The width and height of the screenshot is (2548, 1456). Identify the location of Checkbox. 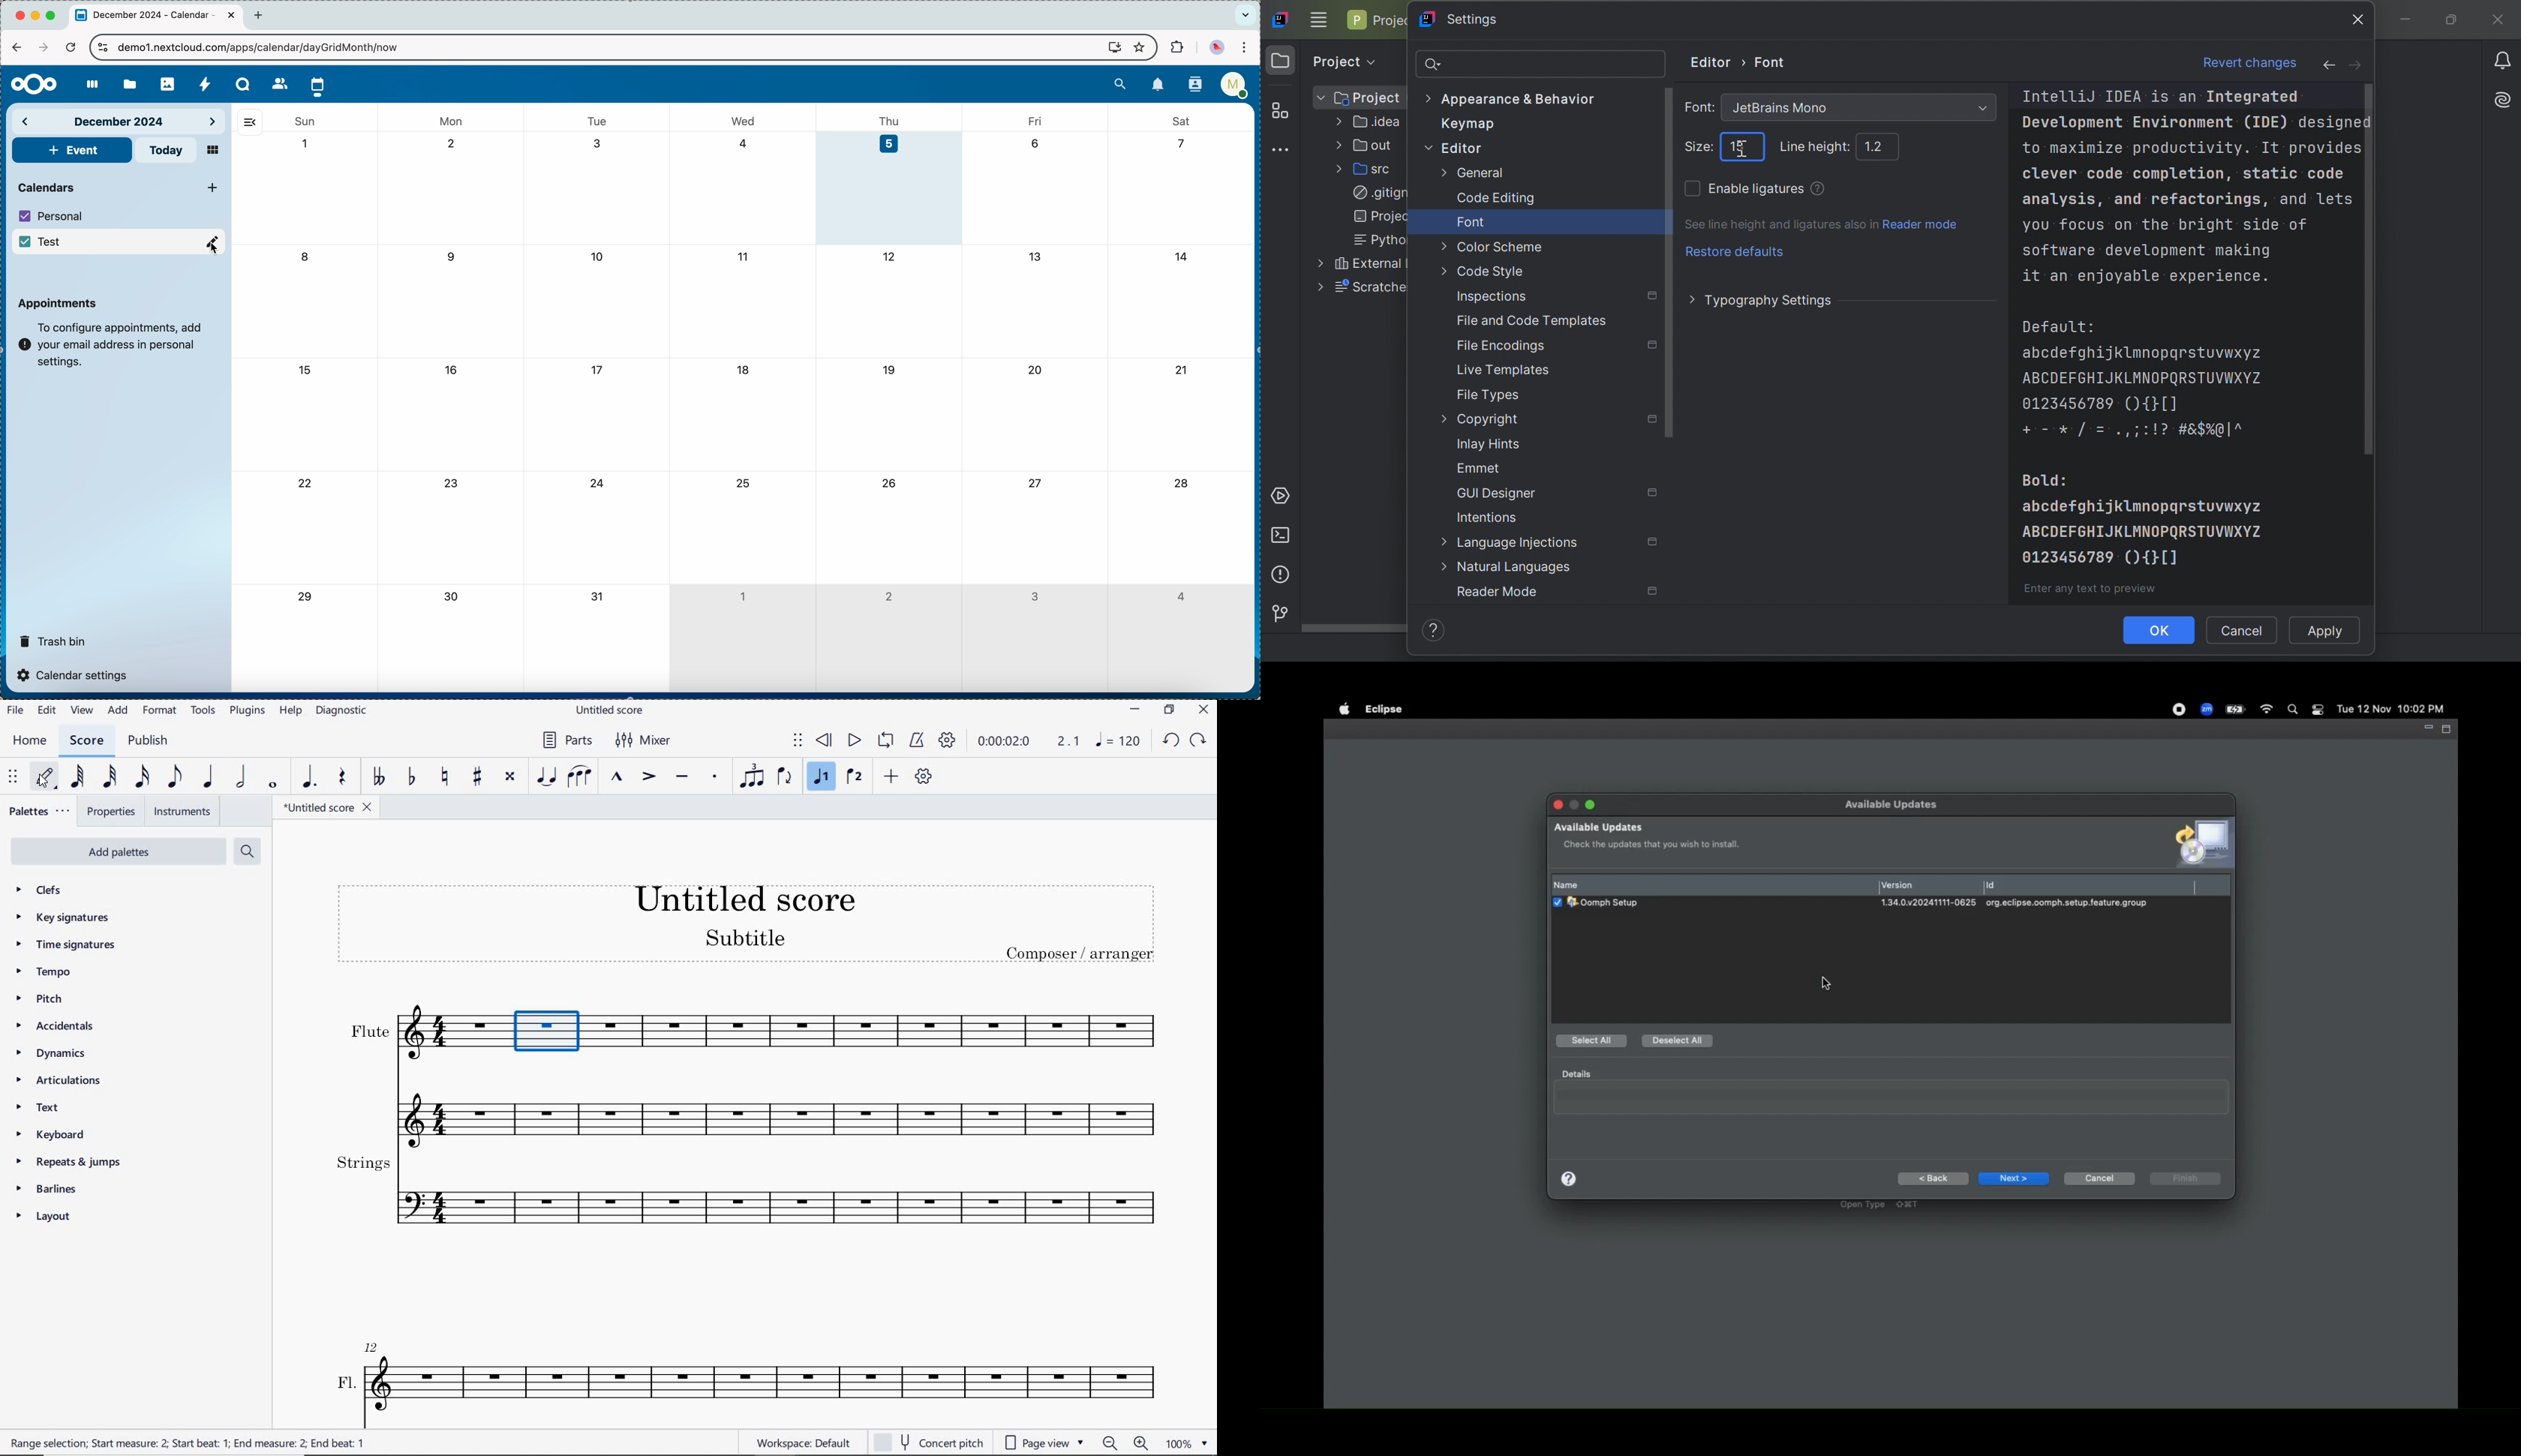
(1691, 190).